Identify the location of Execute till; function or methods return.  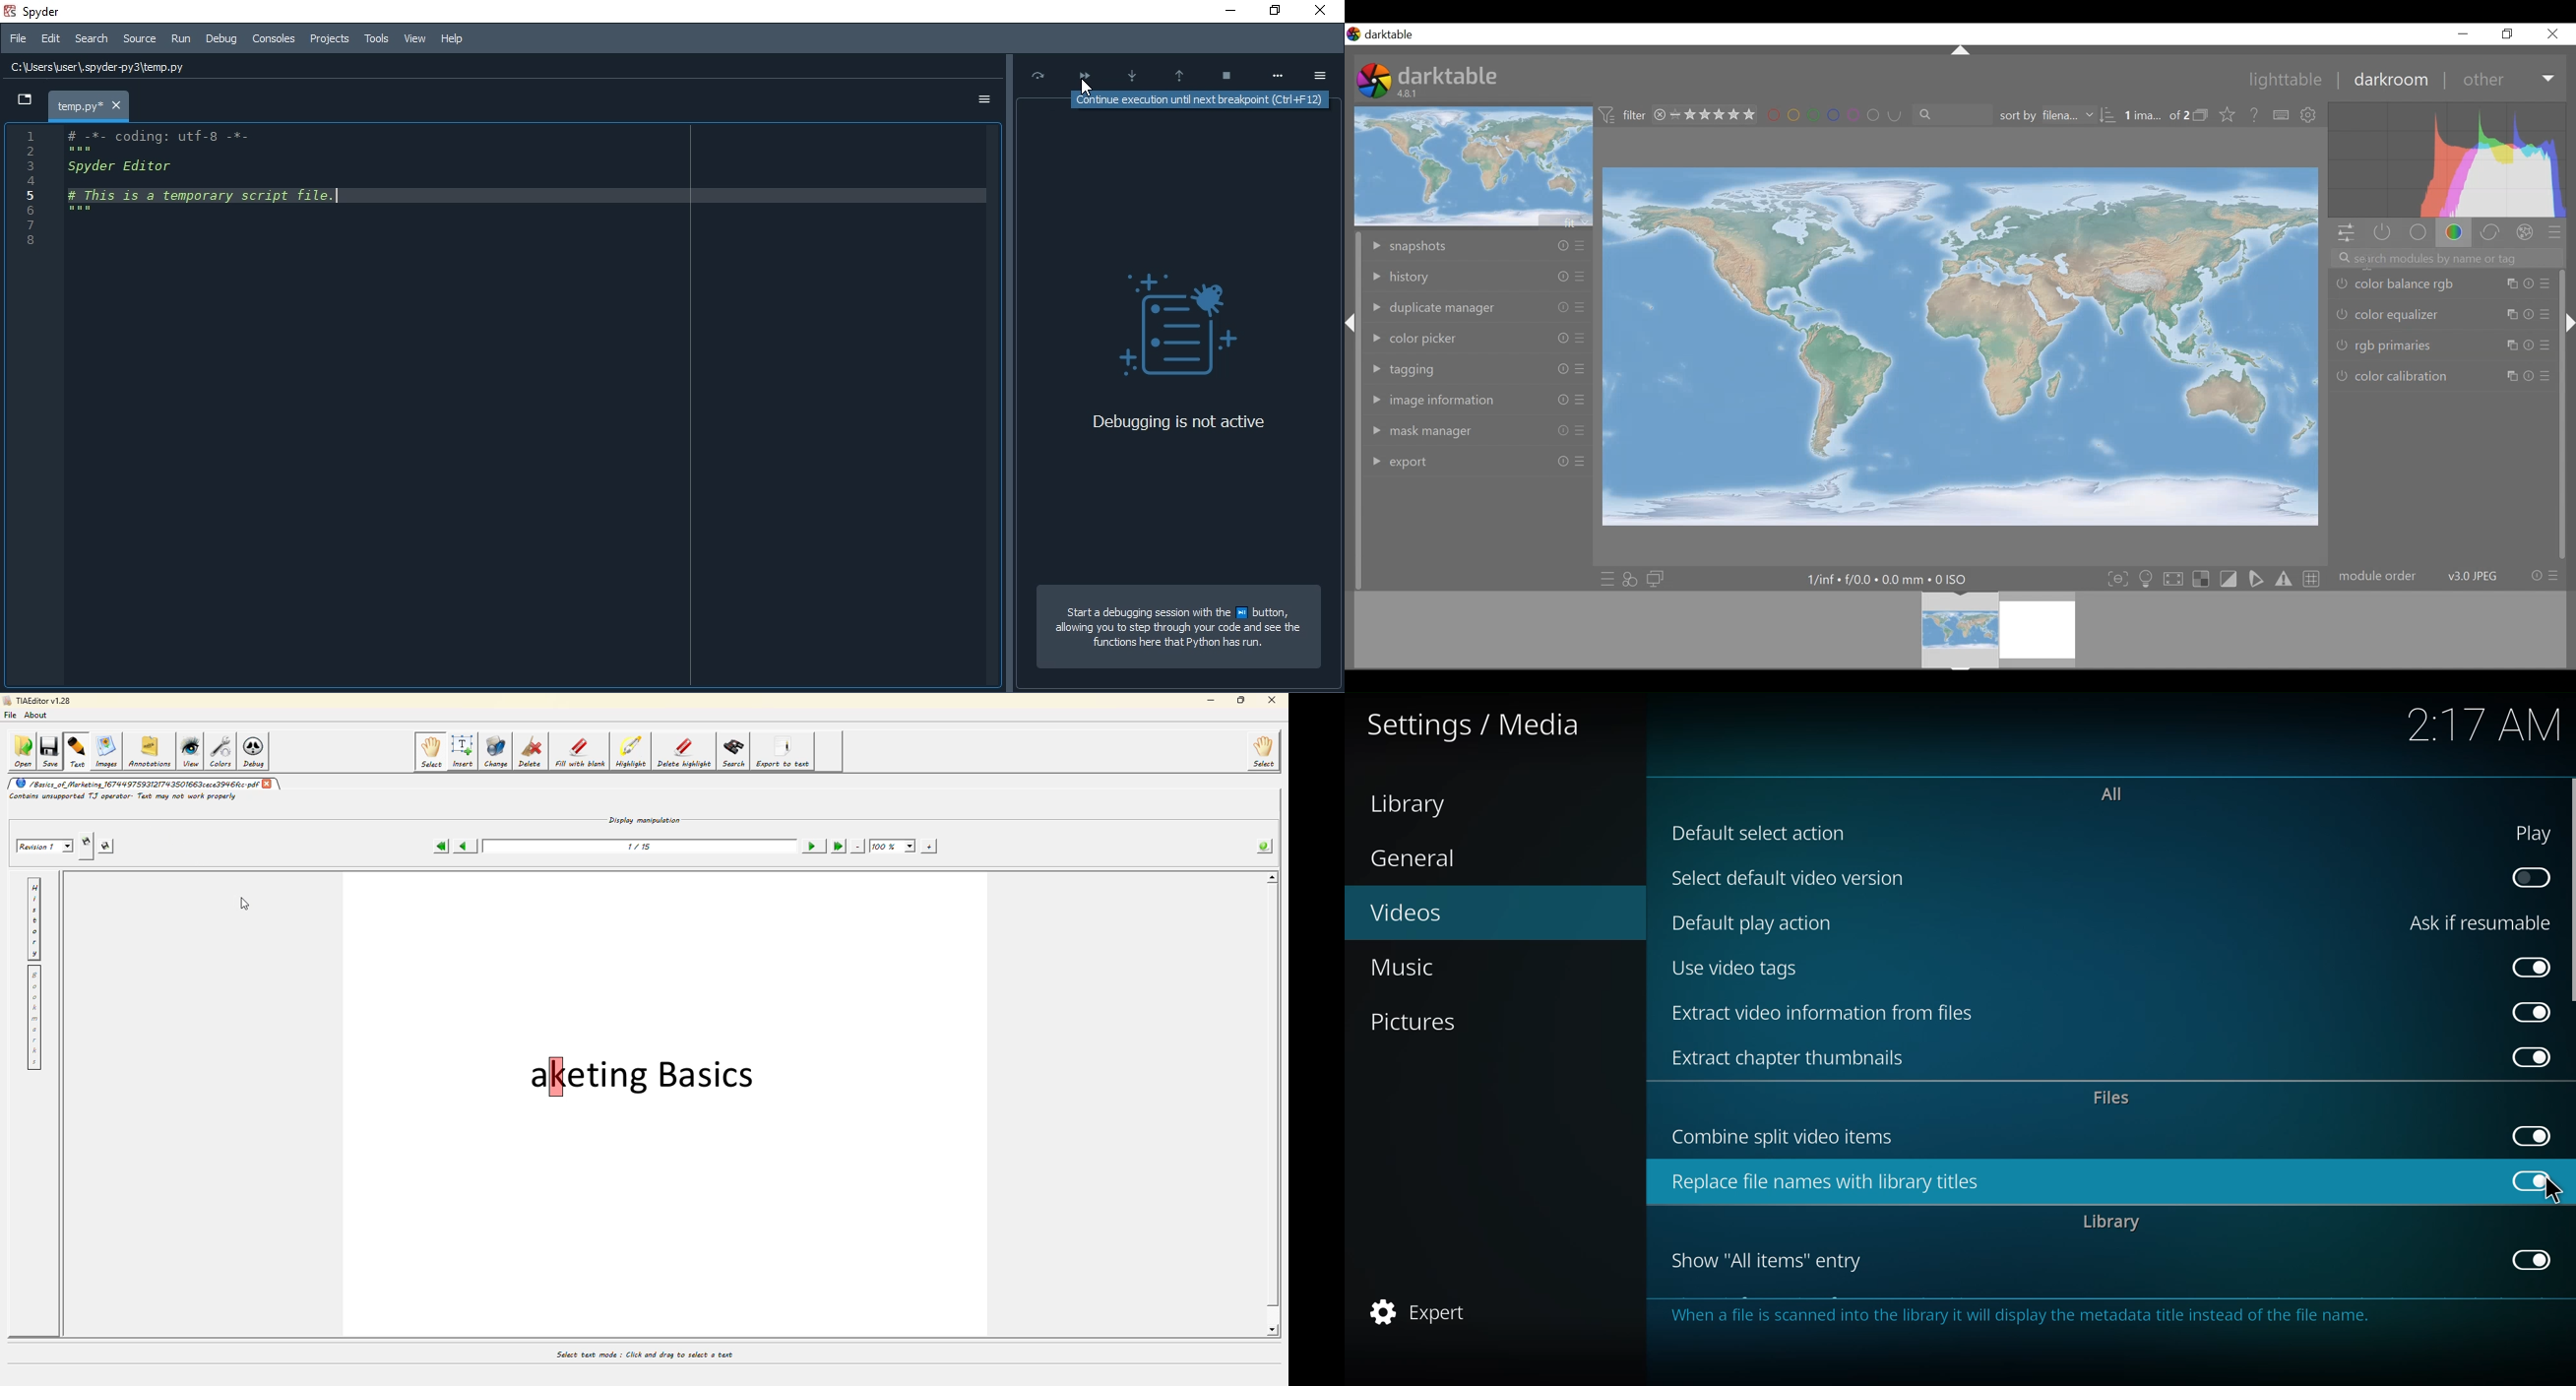
(1179, 70).